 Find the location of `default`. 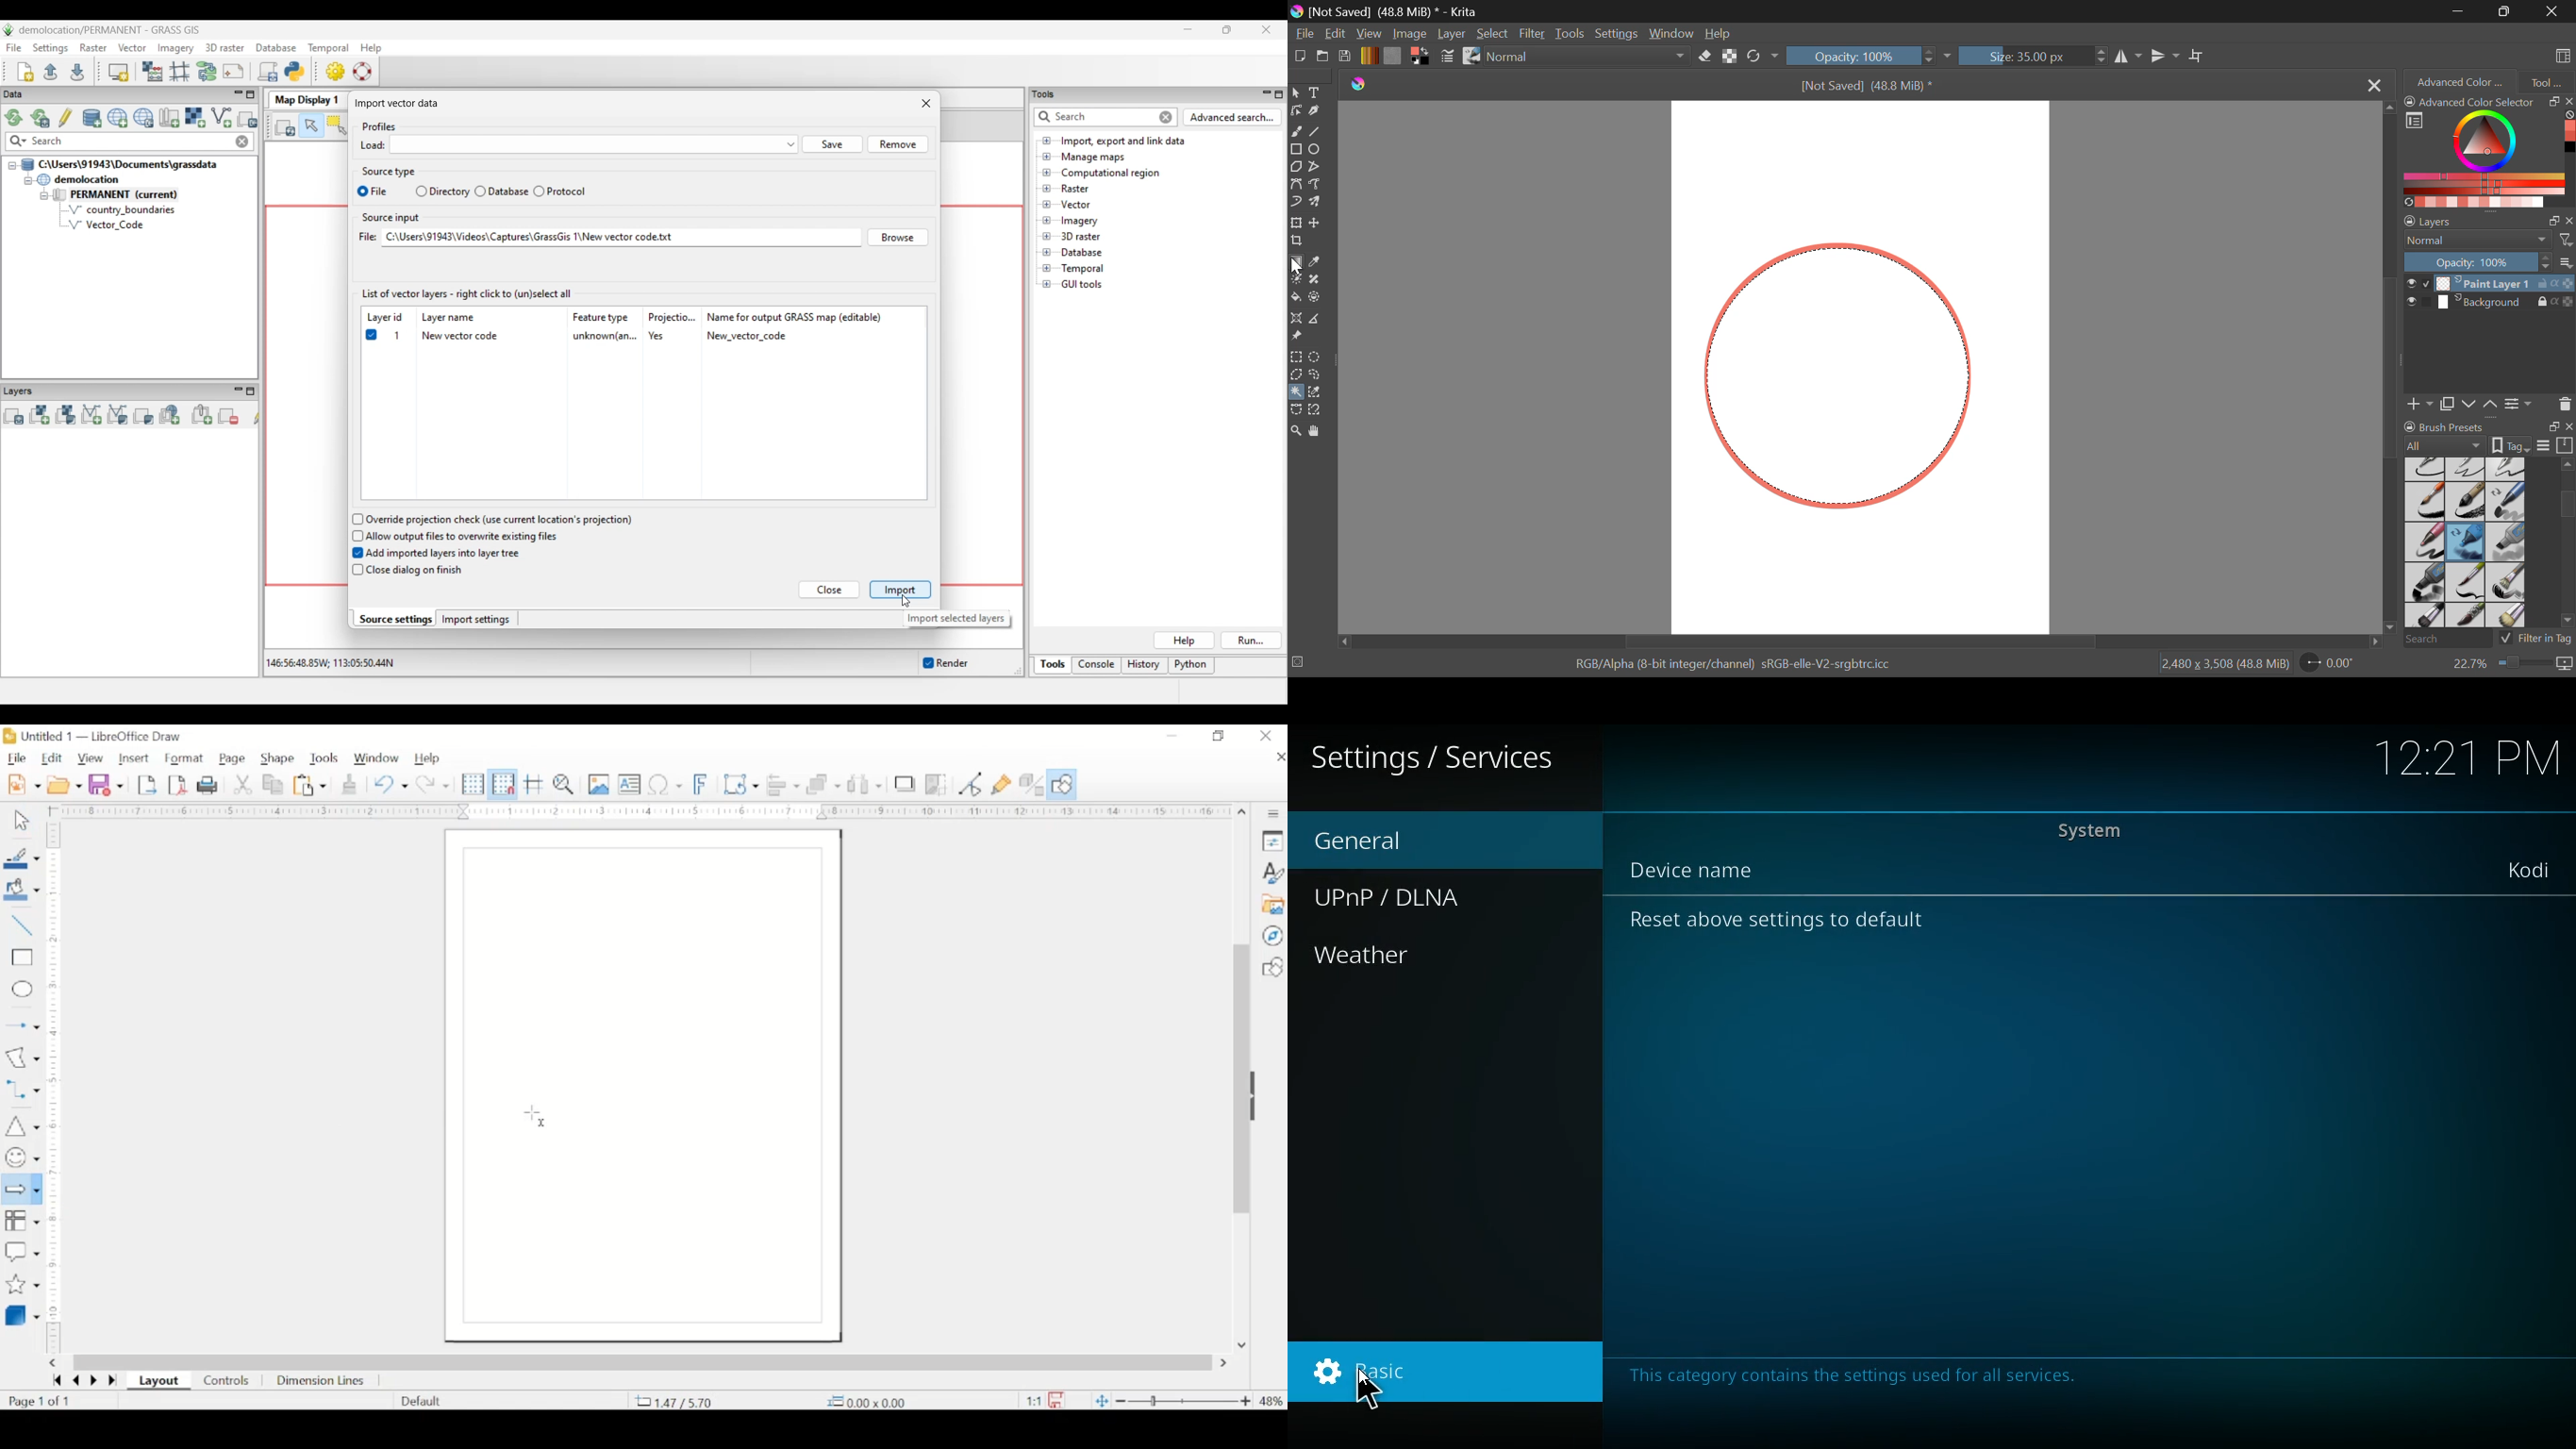

default is located at coordinates (422, 1401).